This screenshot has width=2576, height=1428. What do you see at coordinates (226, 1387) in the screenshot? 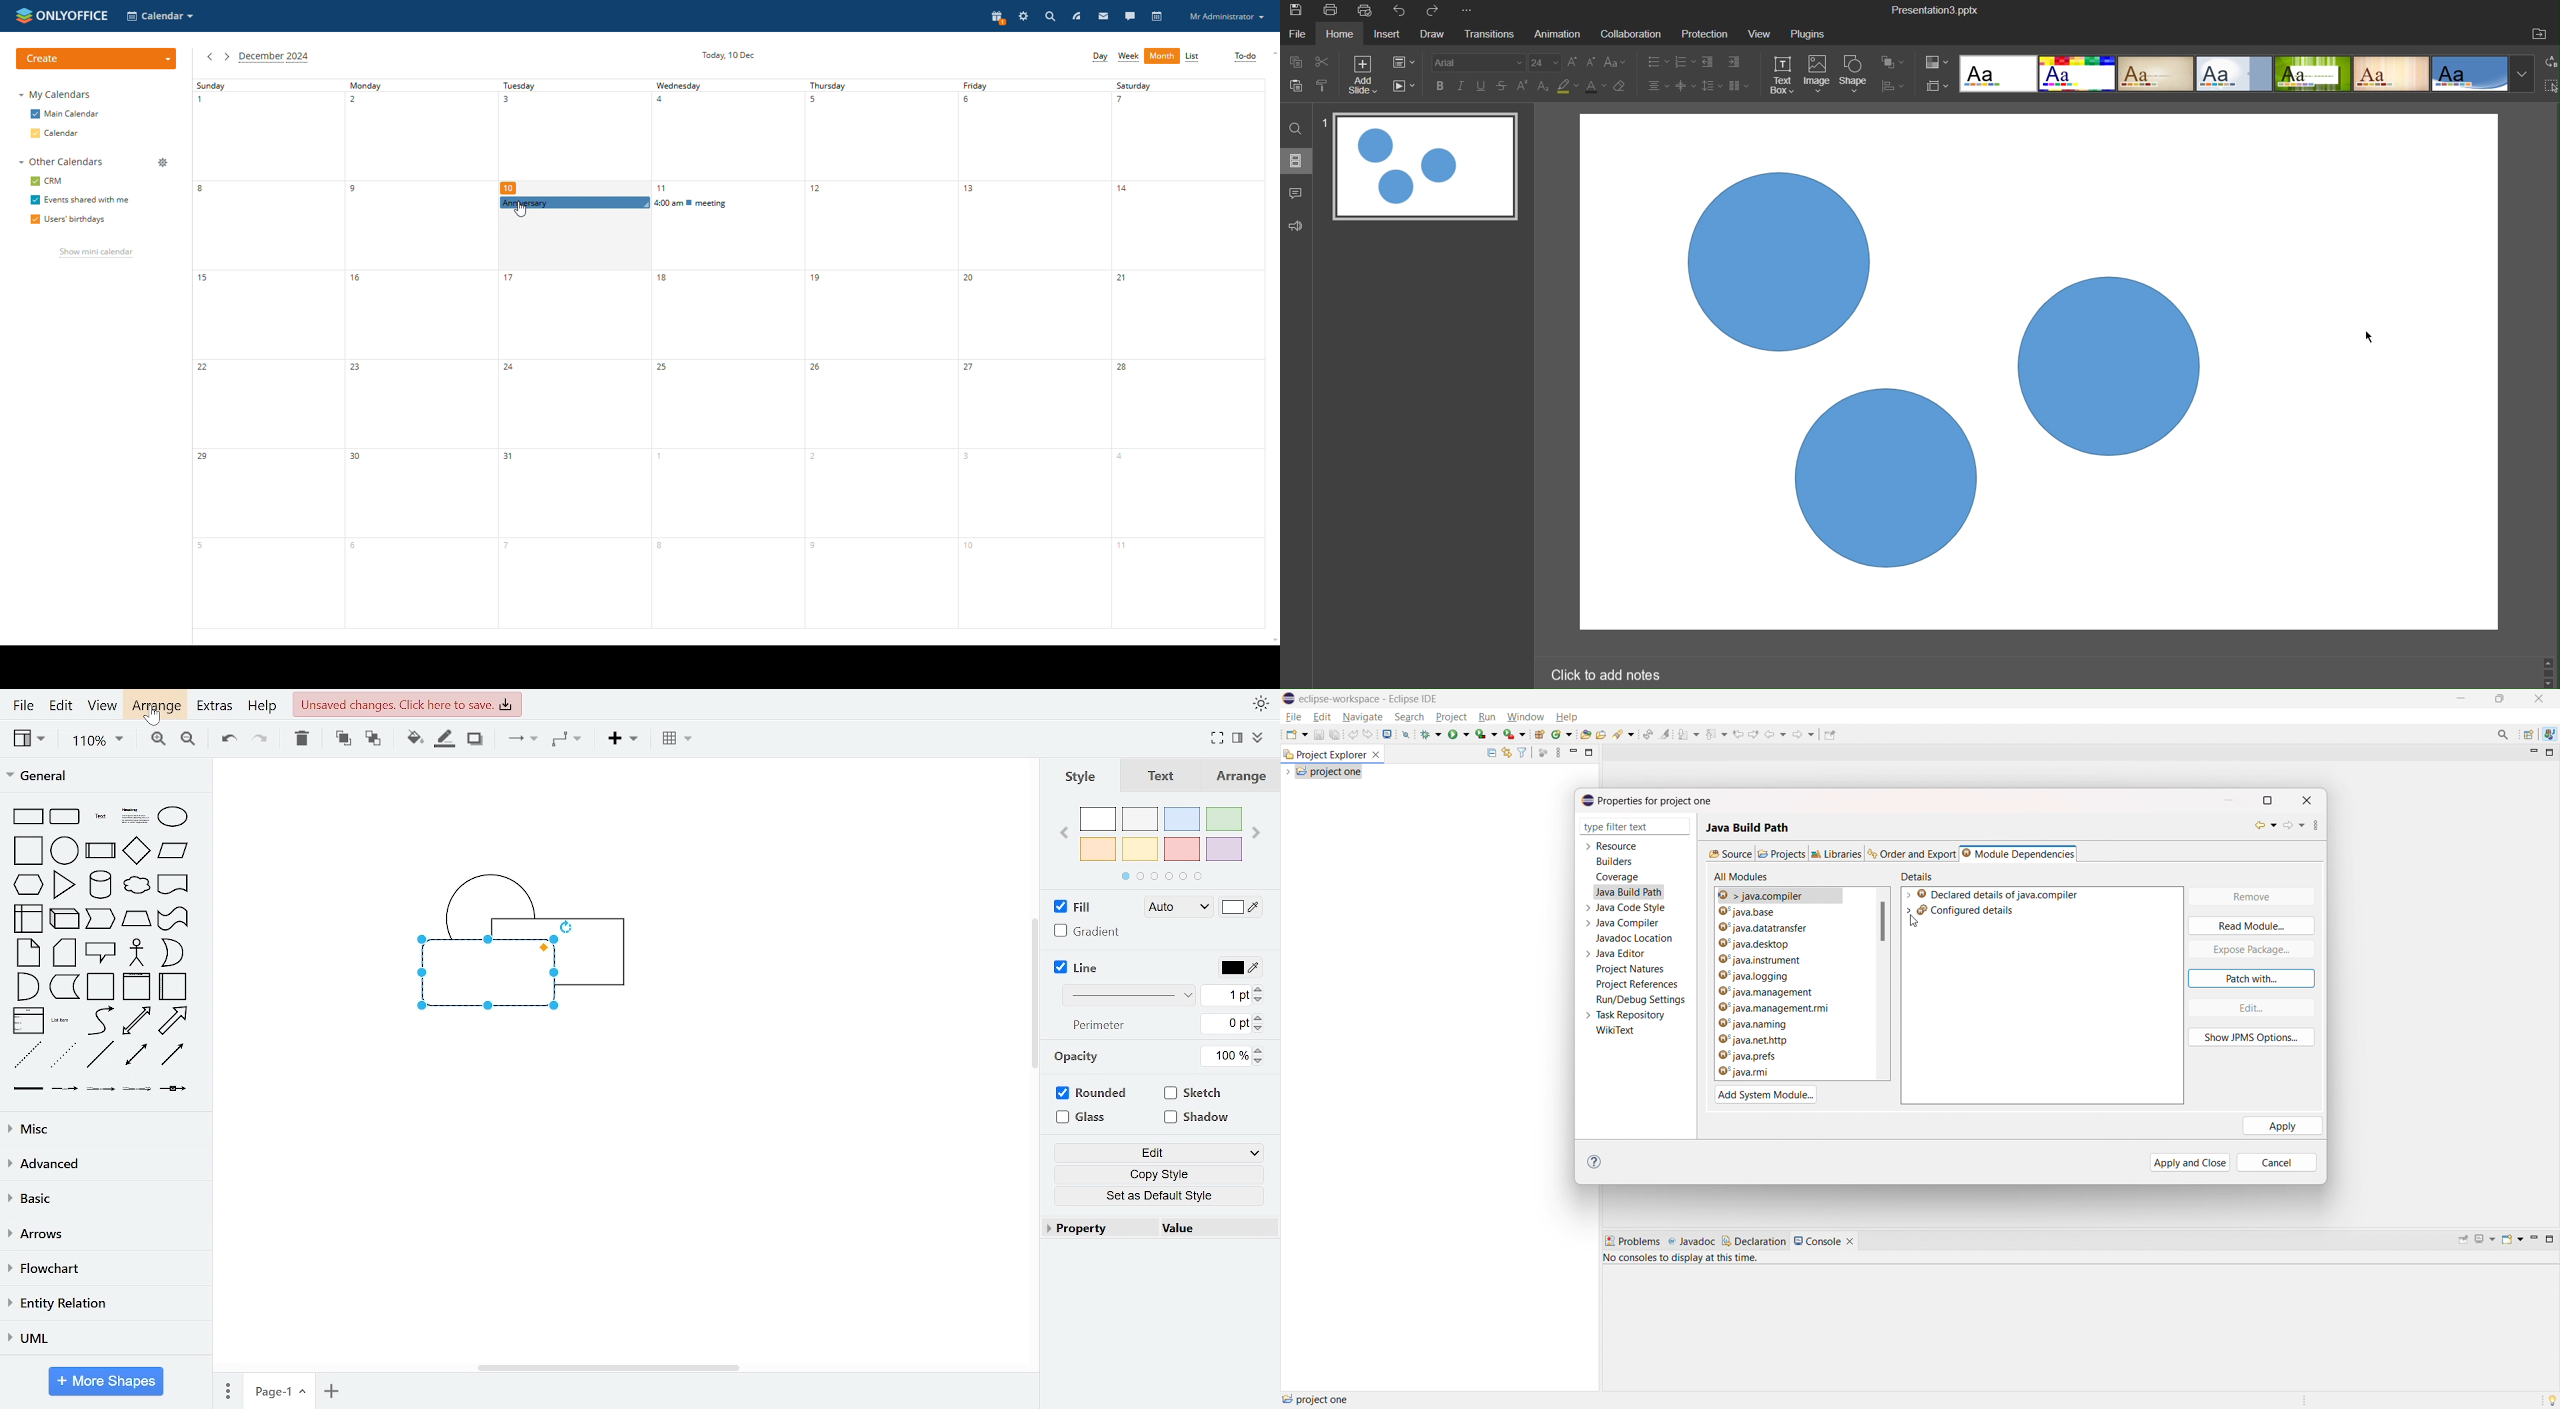
I see `pages` at bounding box center [226, 1387].